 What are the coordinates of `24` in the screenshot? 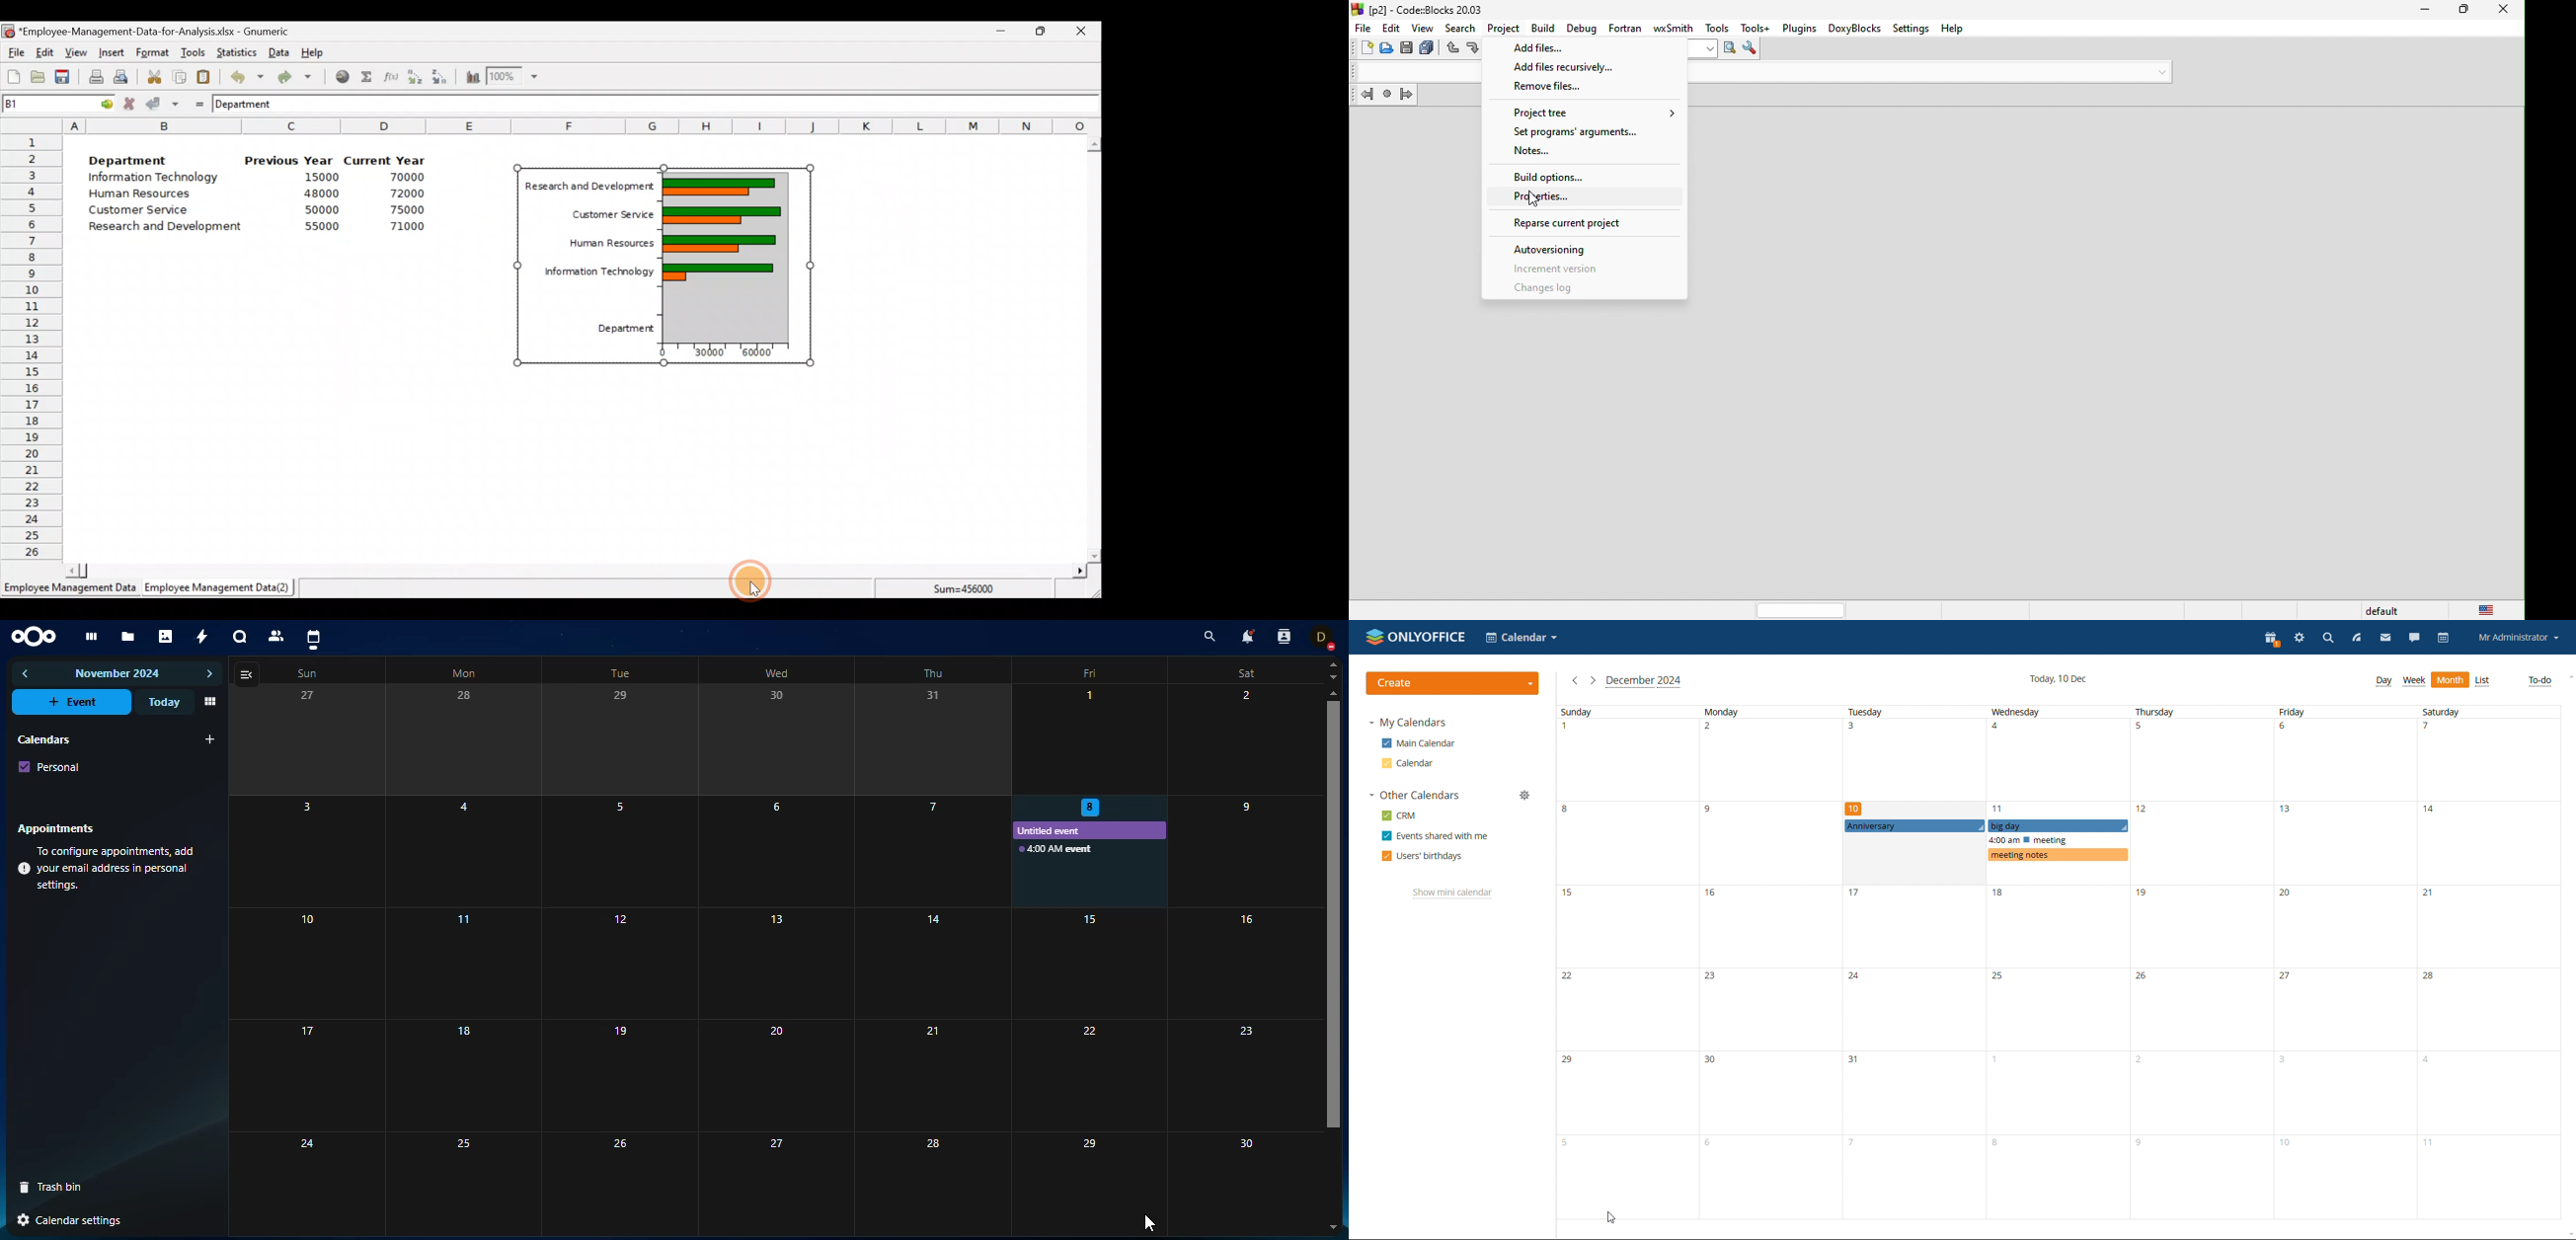 It's located at (279, 1180).